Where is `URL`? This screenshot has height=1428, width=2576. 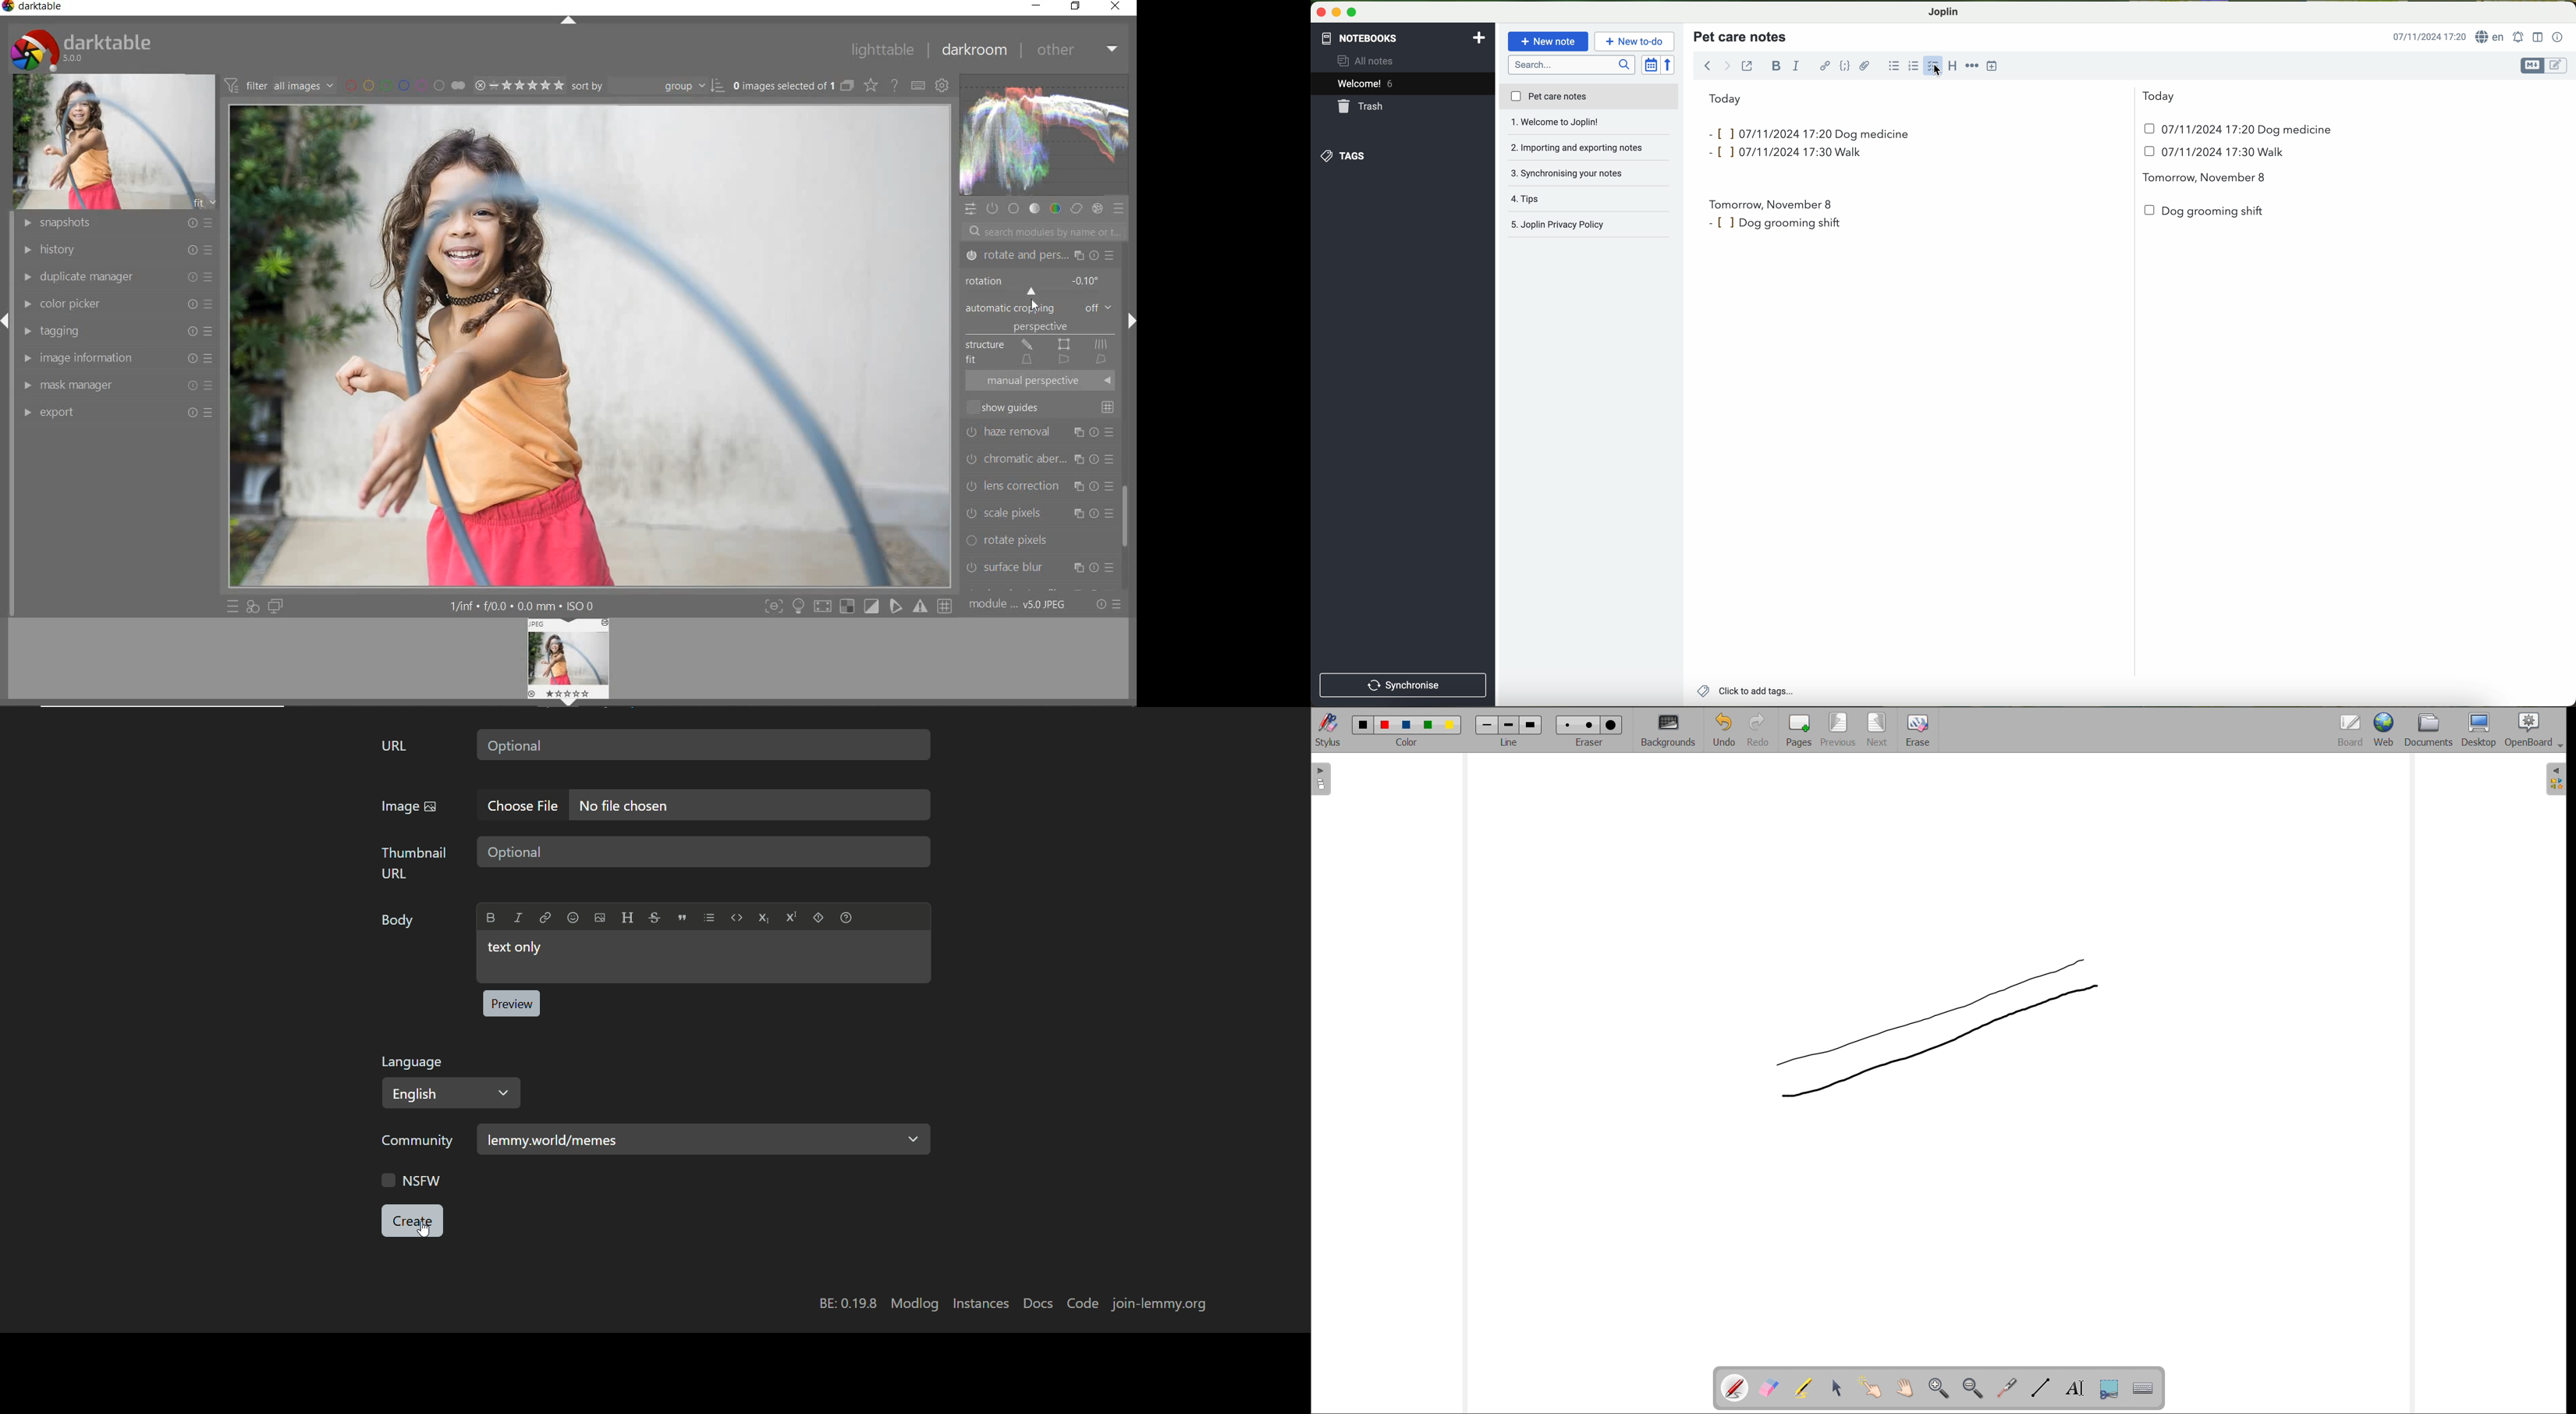
URL is located at coordinates (394, 747).